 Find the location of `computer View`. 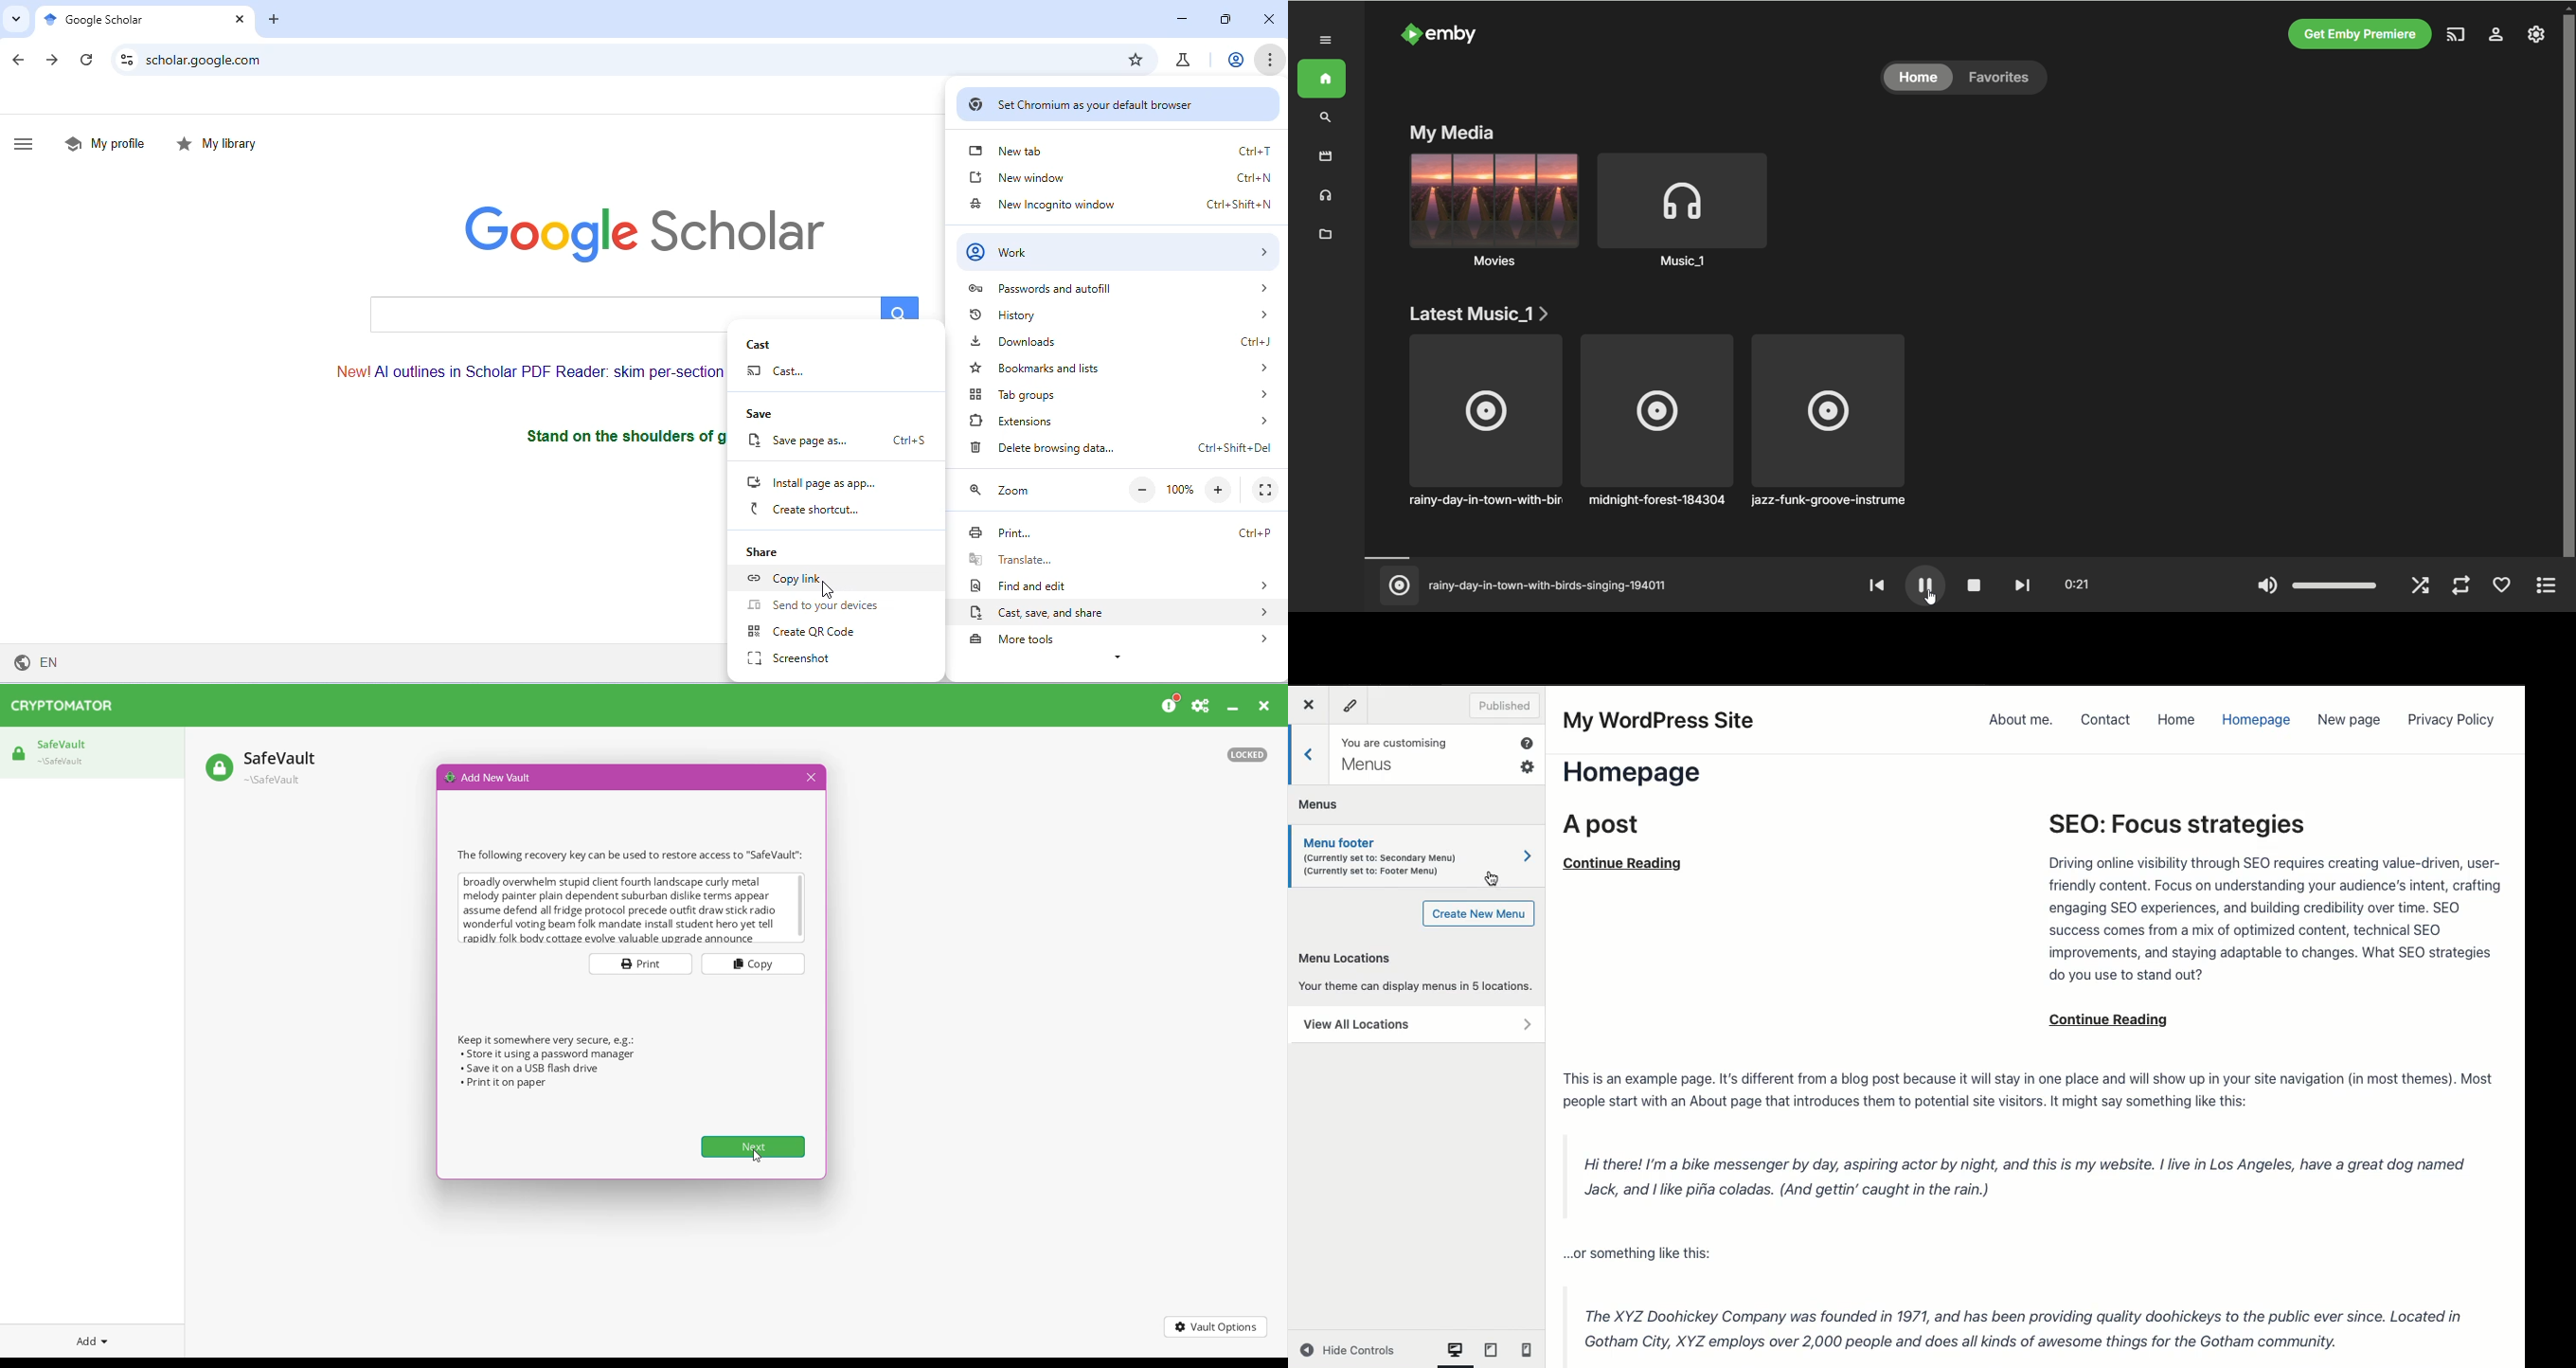

computer View is located at coordinates (1454, 1353).